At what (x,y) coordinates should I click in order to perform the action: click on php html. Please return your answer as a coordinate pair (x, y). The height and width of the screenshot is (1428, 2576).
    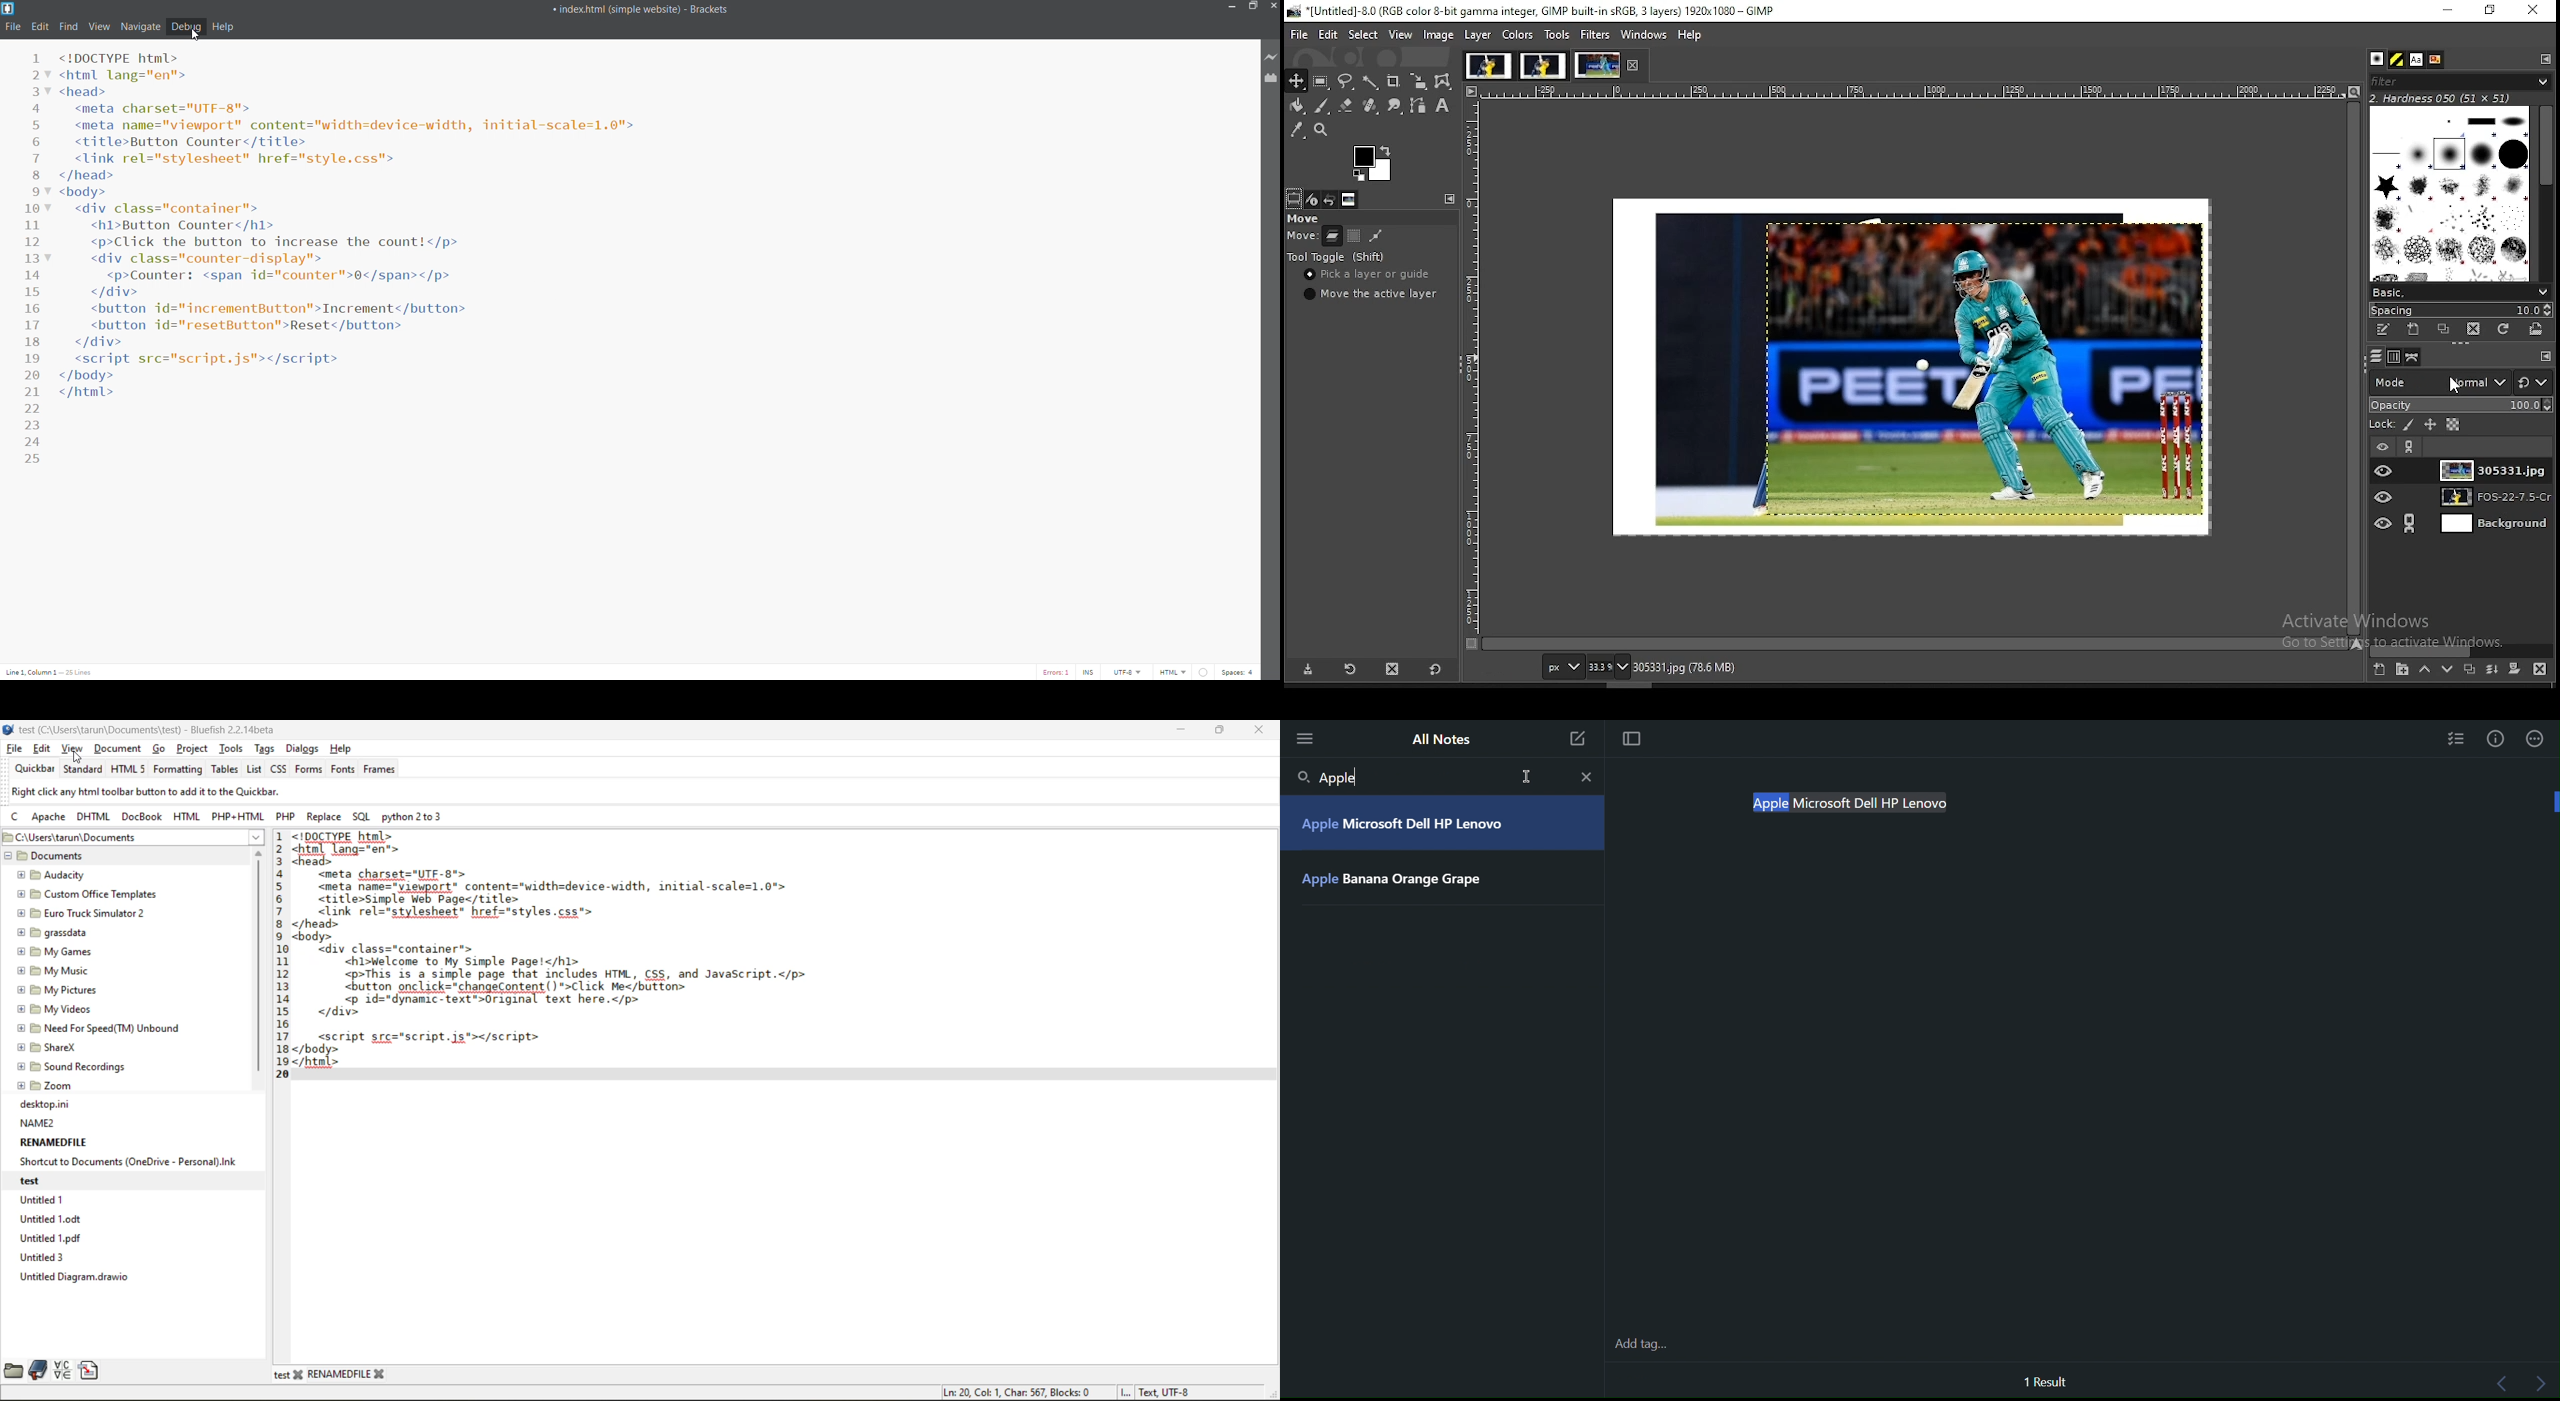
    Looking at the image, I should click on (241, 818).